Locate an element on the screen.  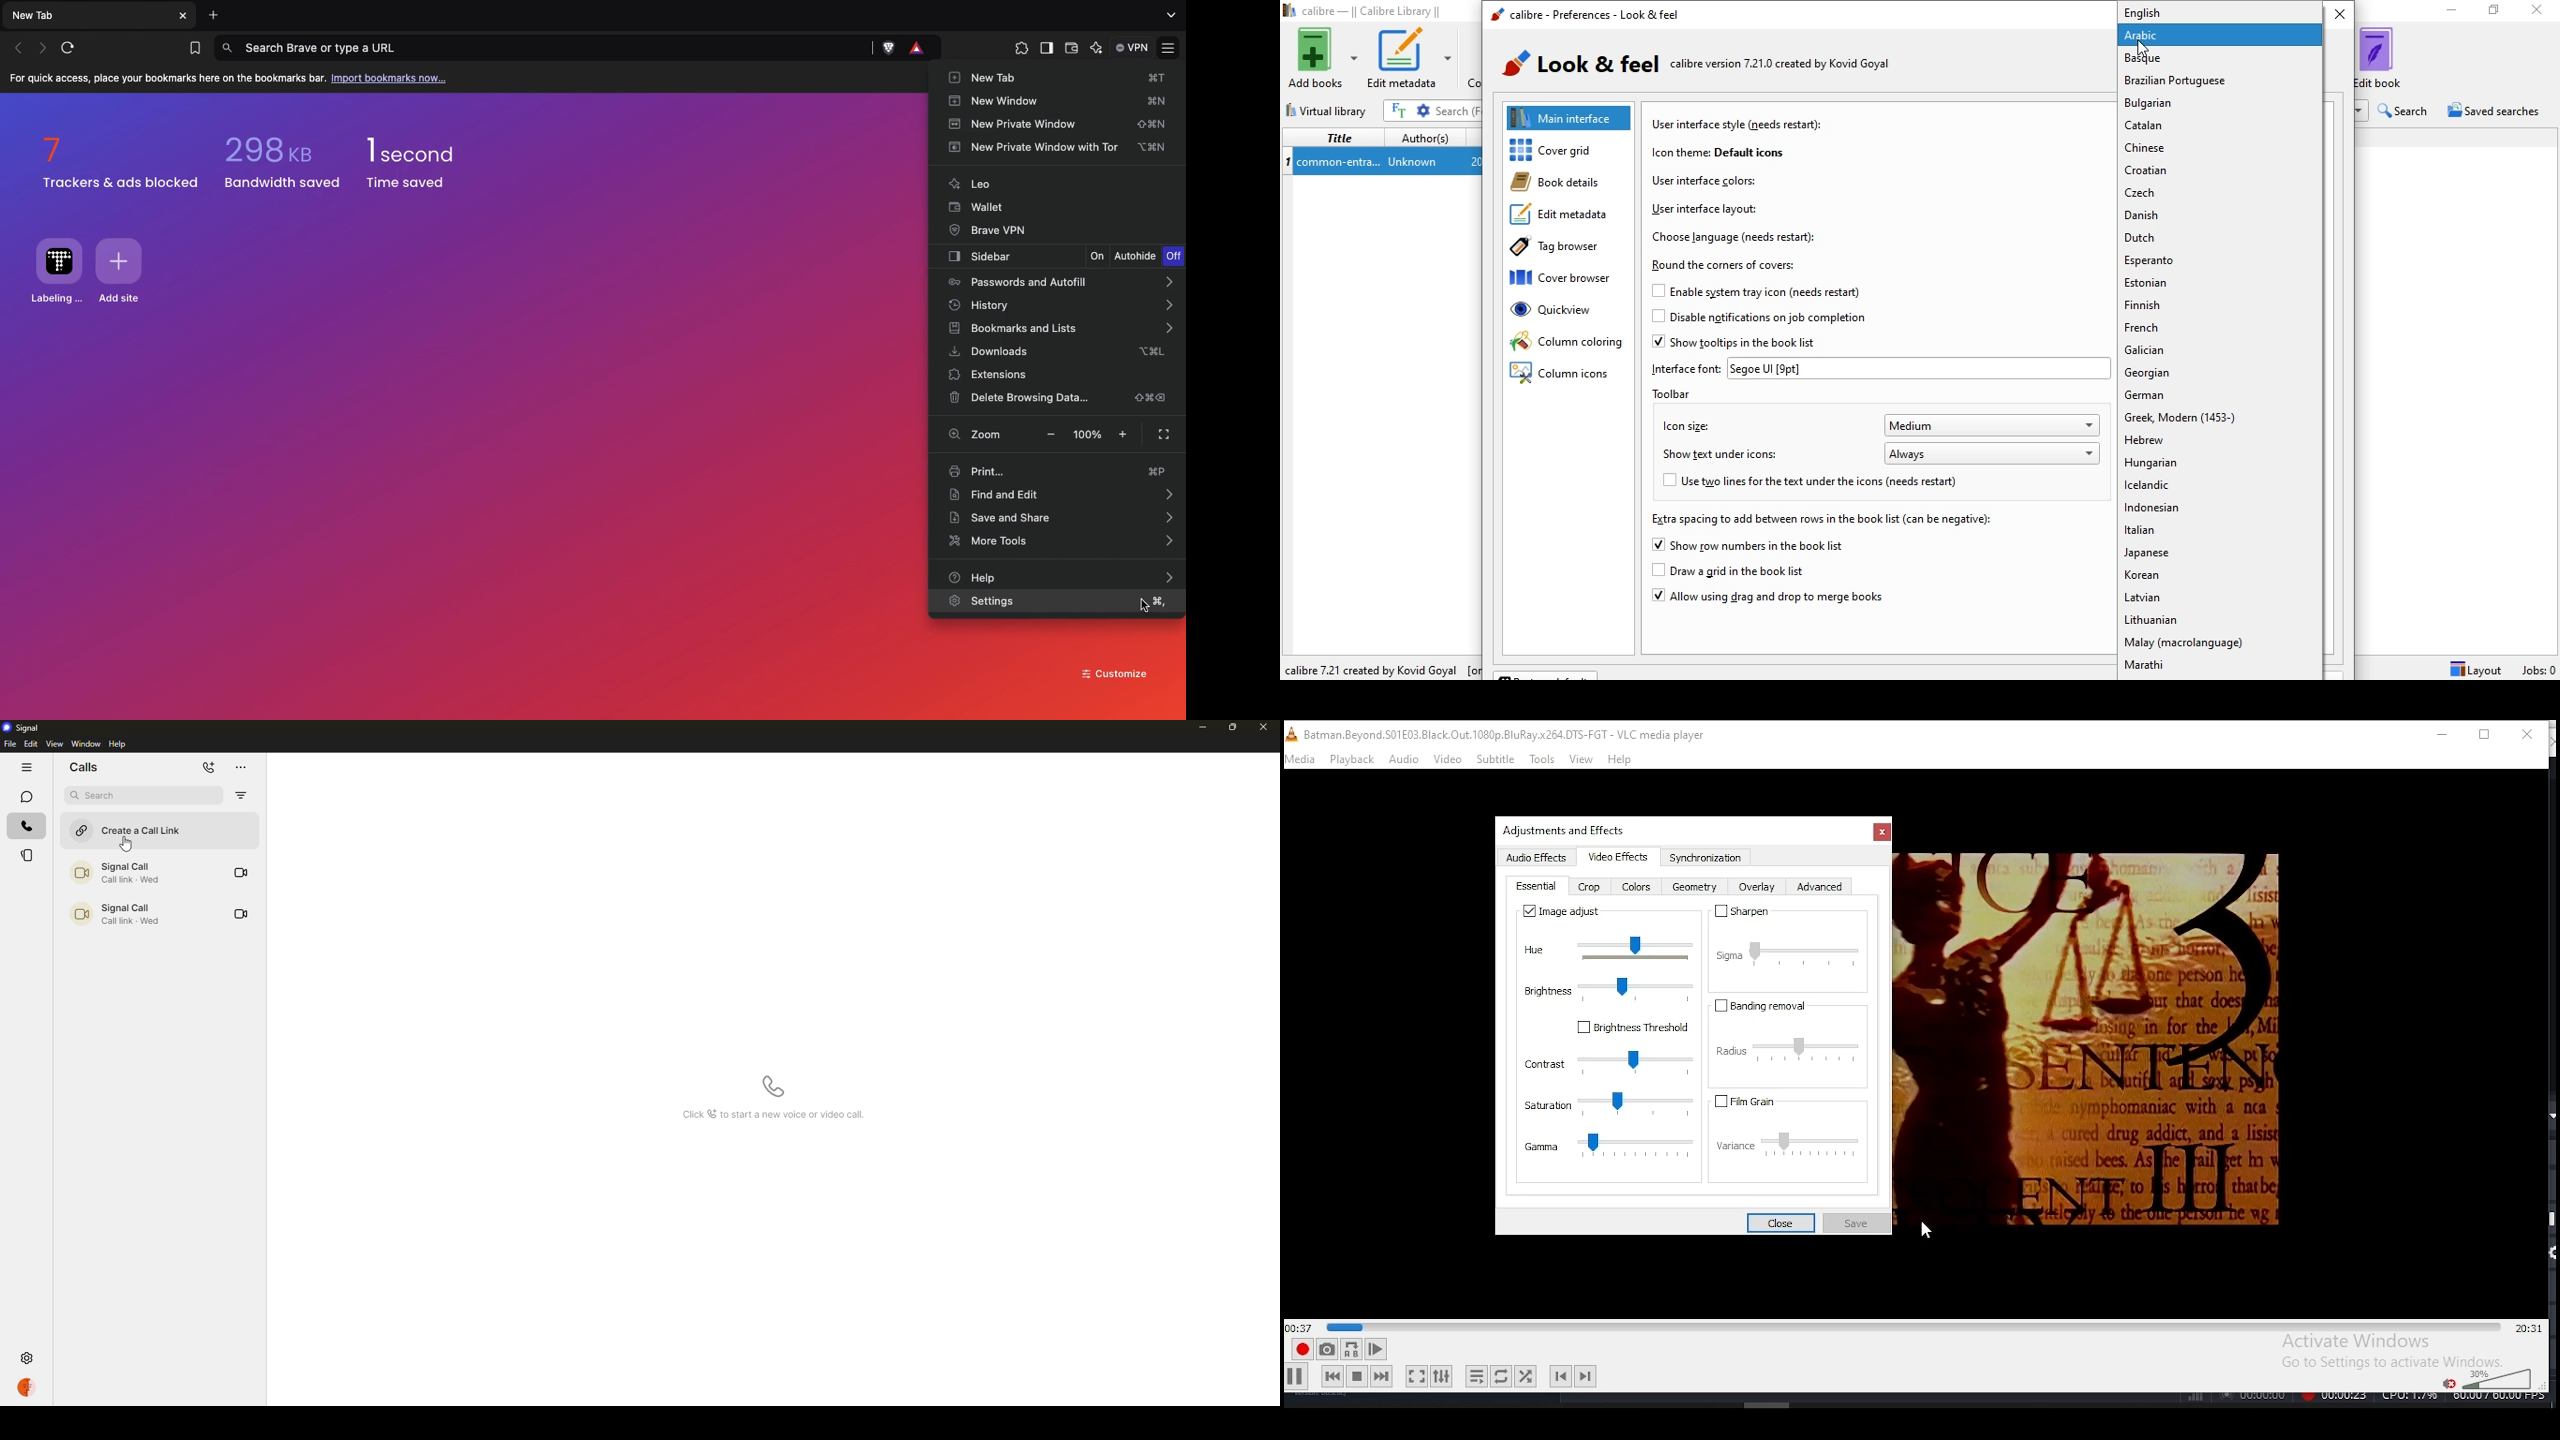
VPN is located at coordinates (1134, 47).